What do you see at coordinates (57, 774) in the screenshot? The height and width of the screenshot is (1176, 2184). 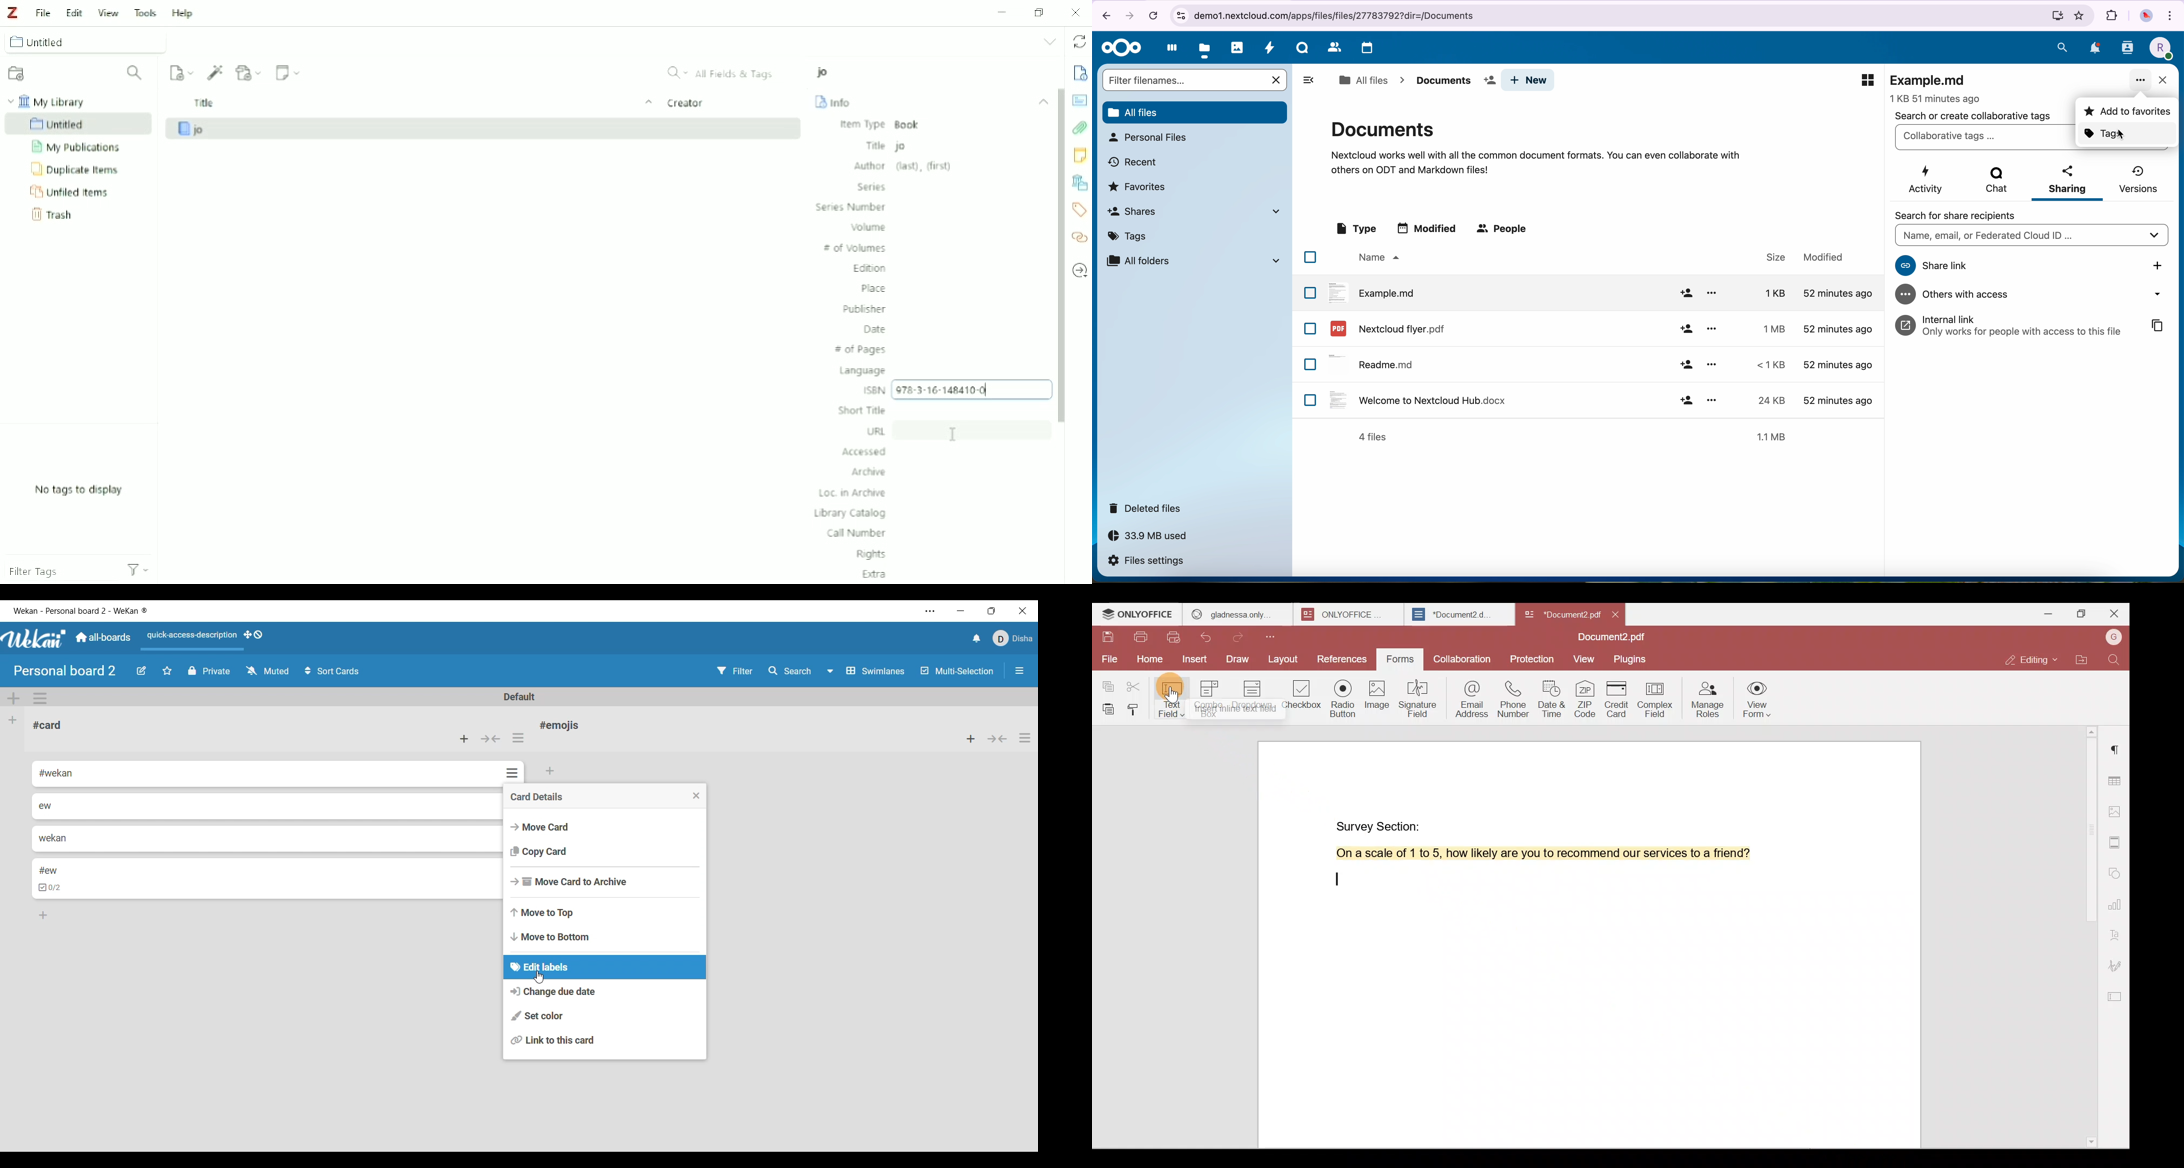 I see `#wekan` at bounding box center [57, 774].